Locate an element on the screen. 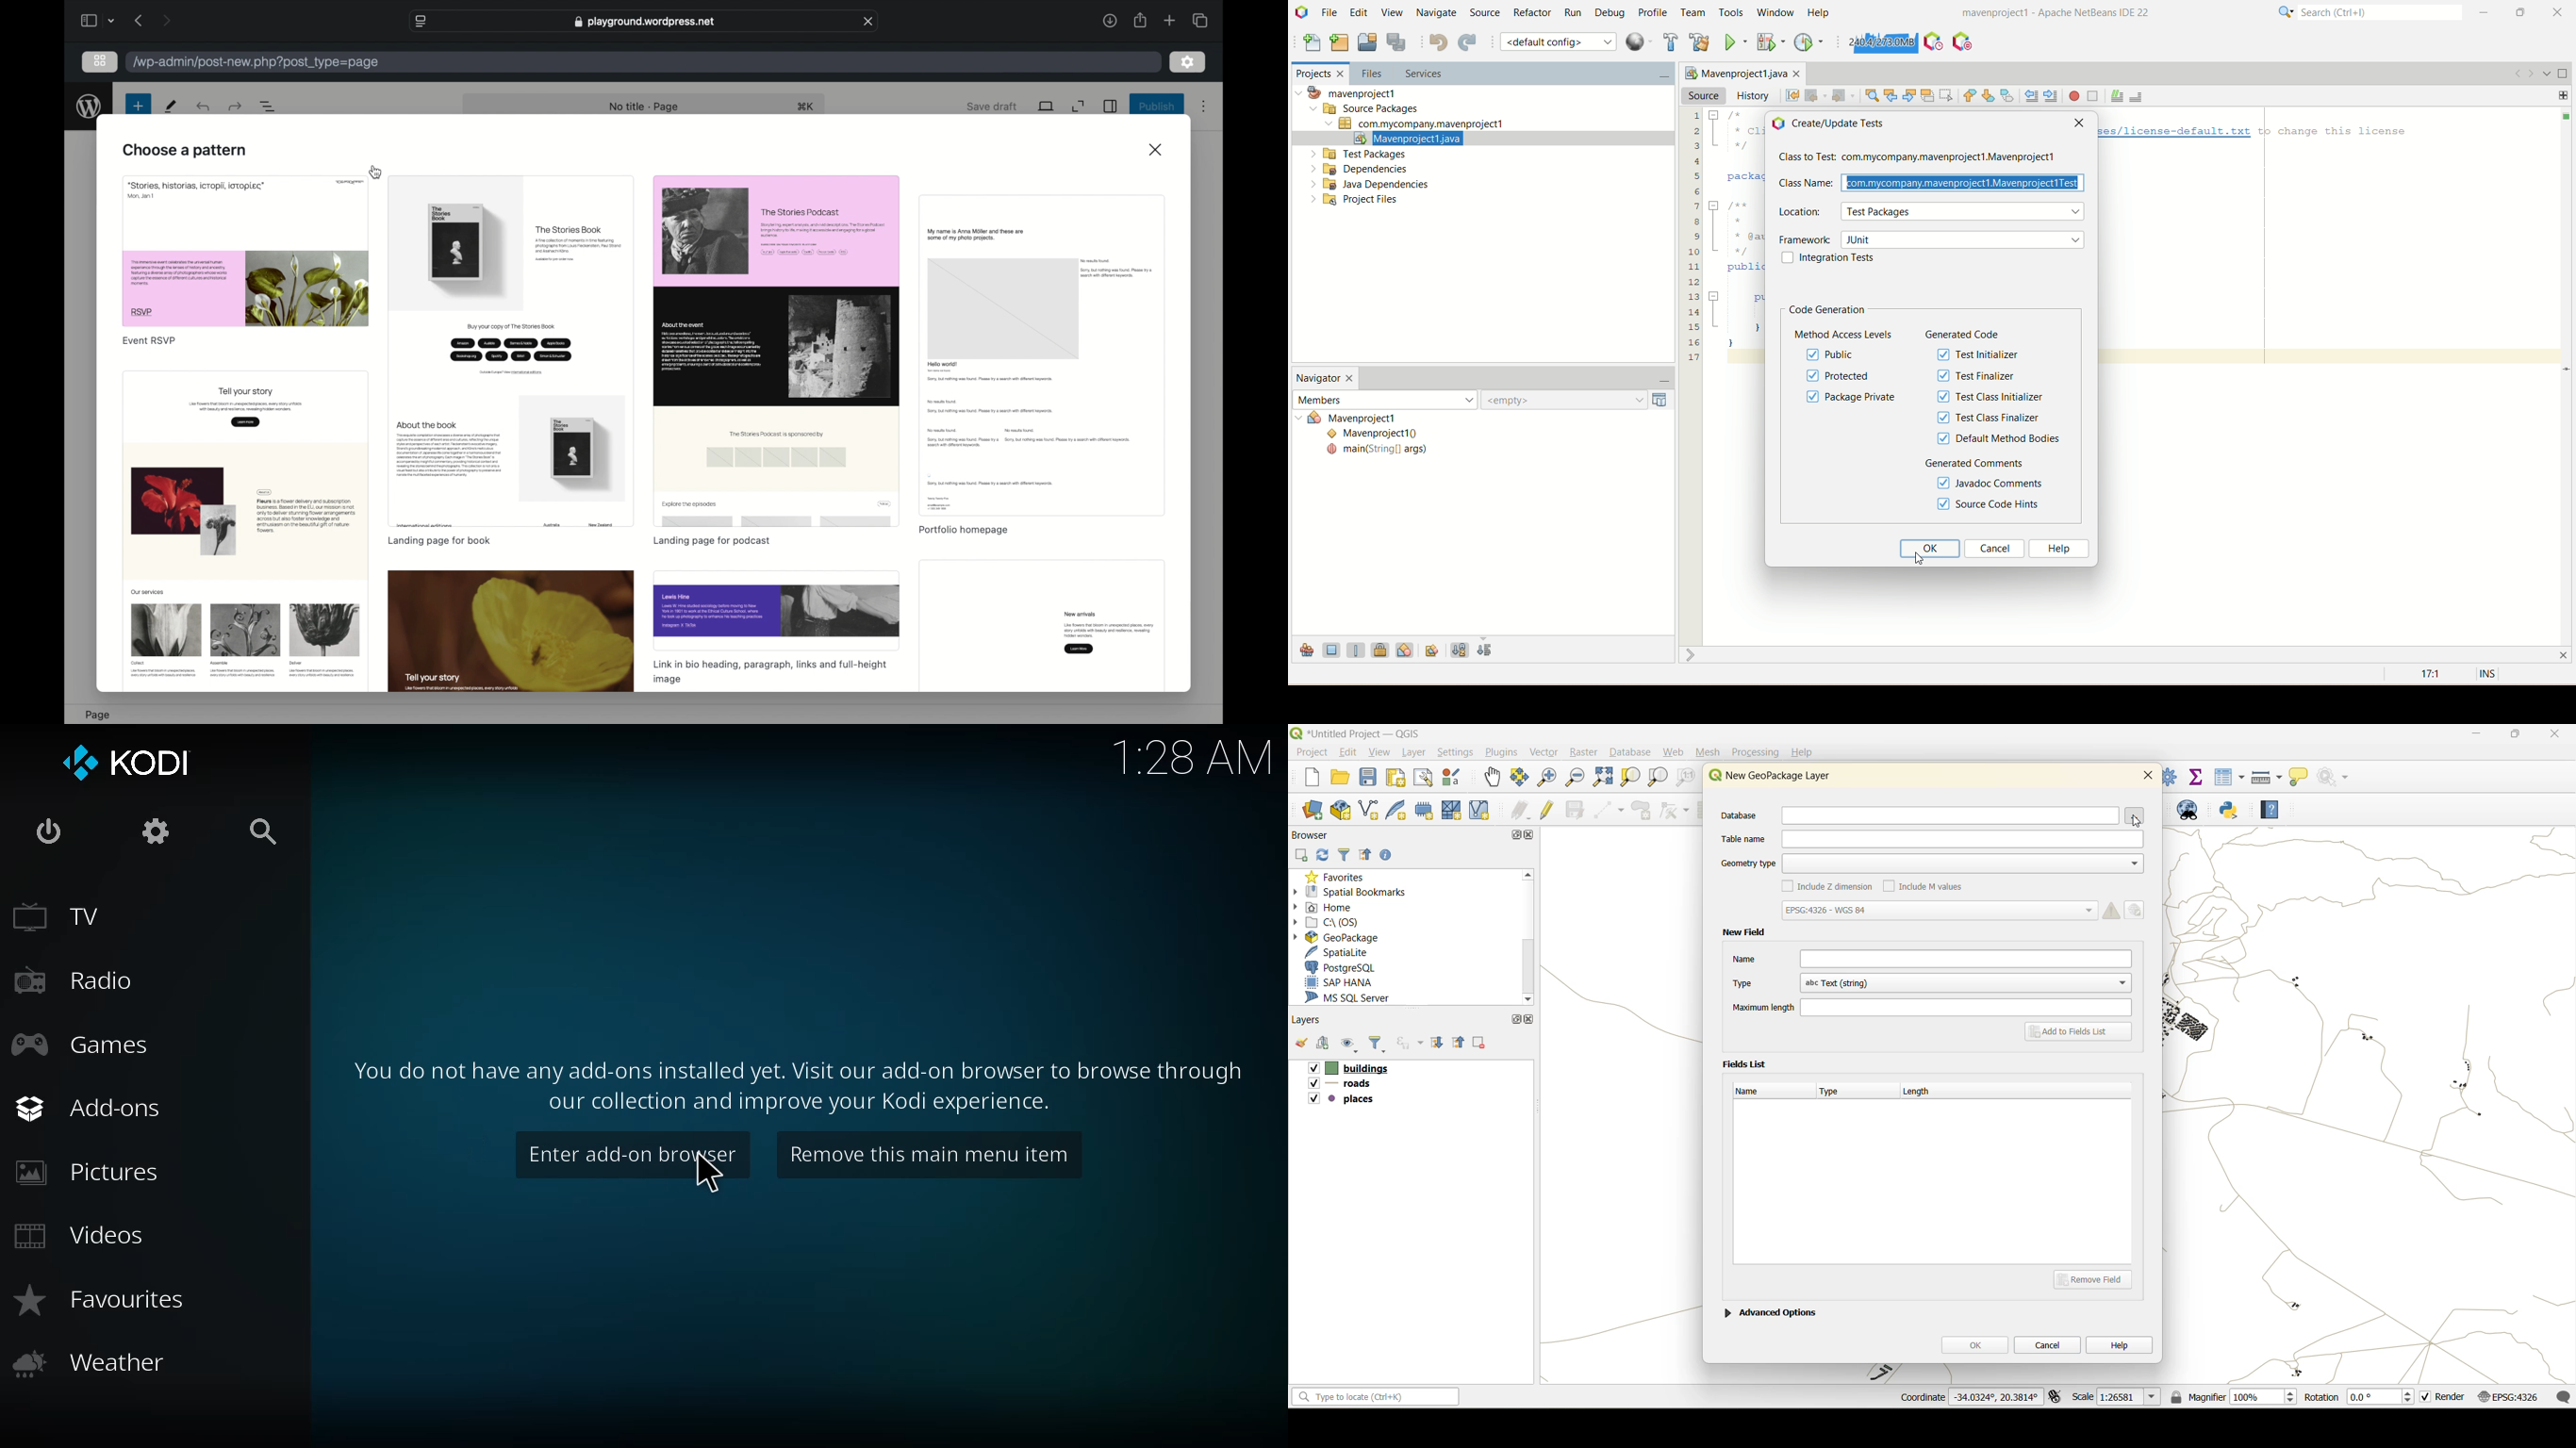 This screenshot has width=2576, height=1456. close is located at coordinates (2548, 735).